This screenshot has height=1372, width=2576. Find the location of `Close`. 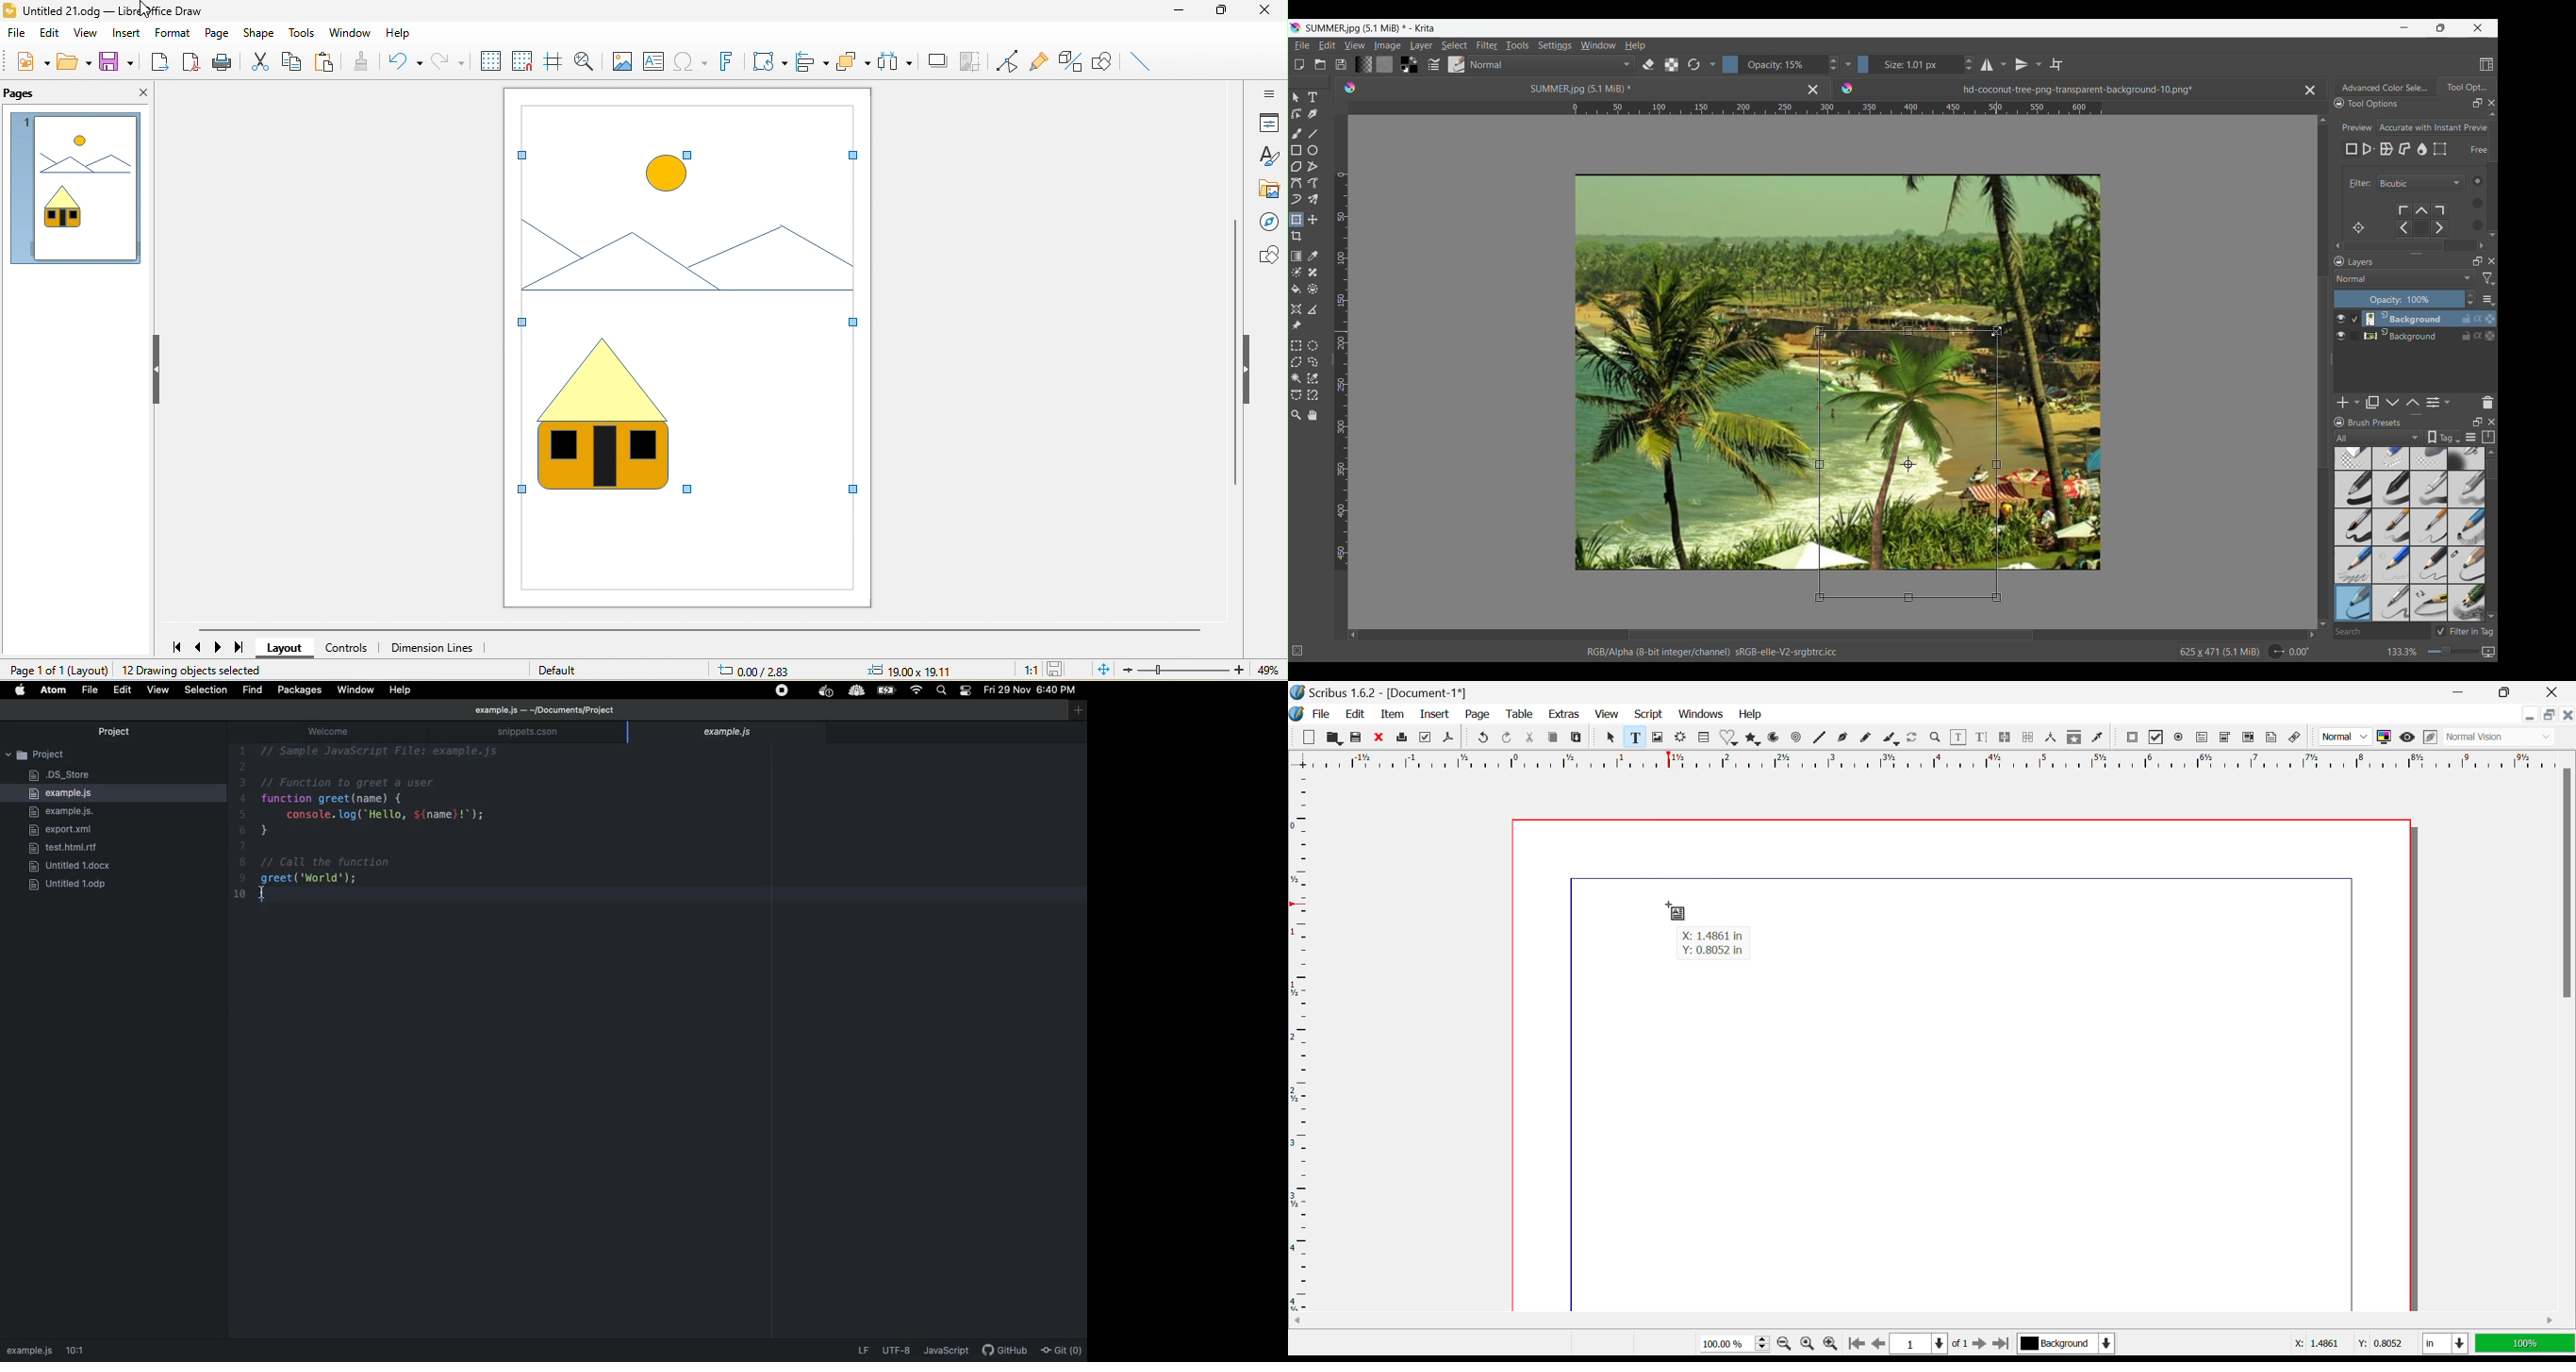

Close is located at coordinates (2568, 715).